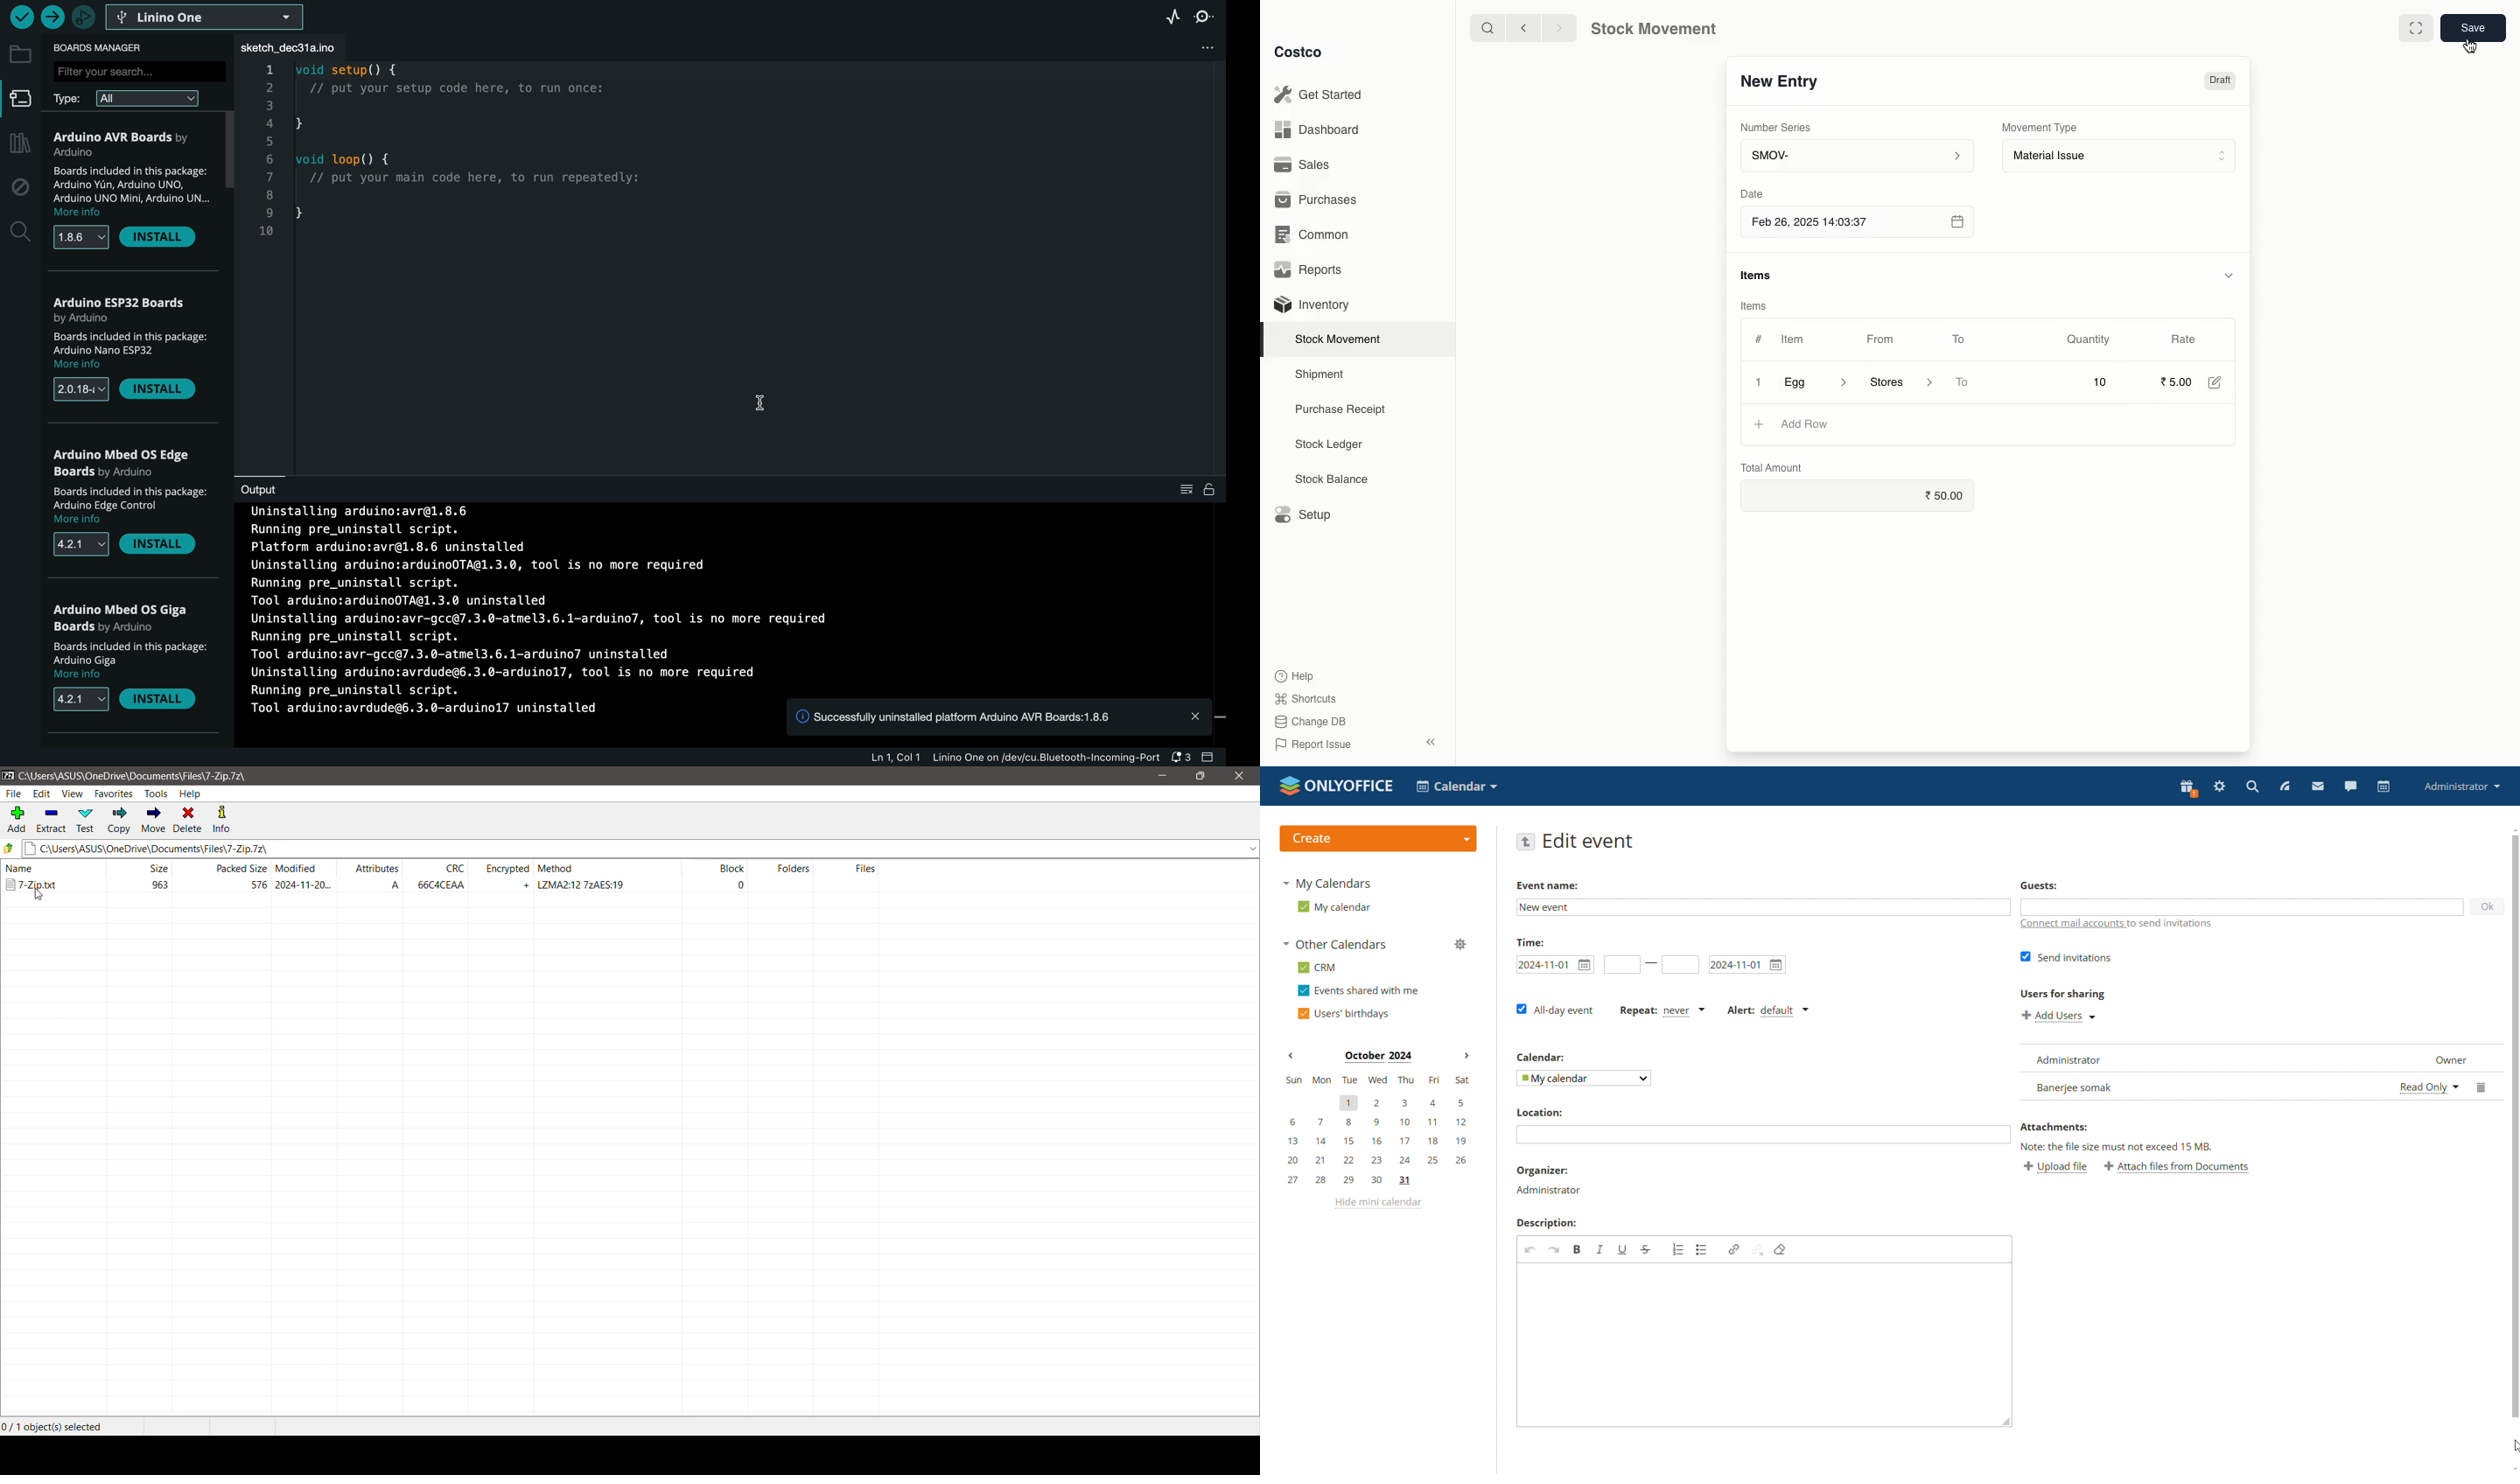 The image size is (2520, 1484). What do you see at coordinates (2252, 787) in the screenshot?
I see `search` at bounding box center [2252, 787].